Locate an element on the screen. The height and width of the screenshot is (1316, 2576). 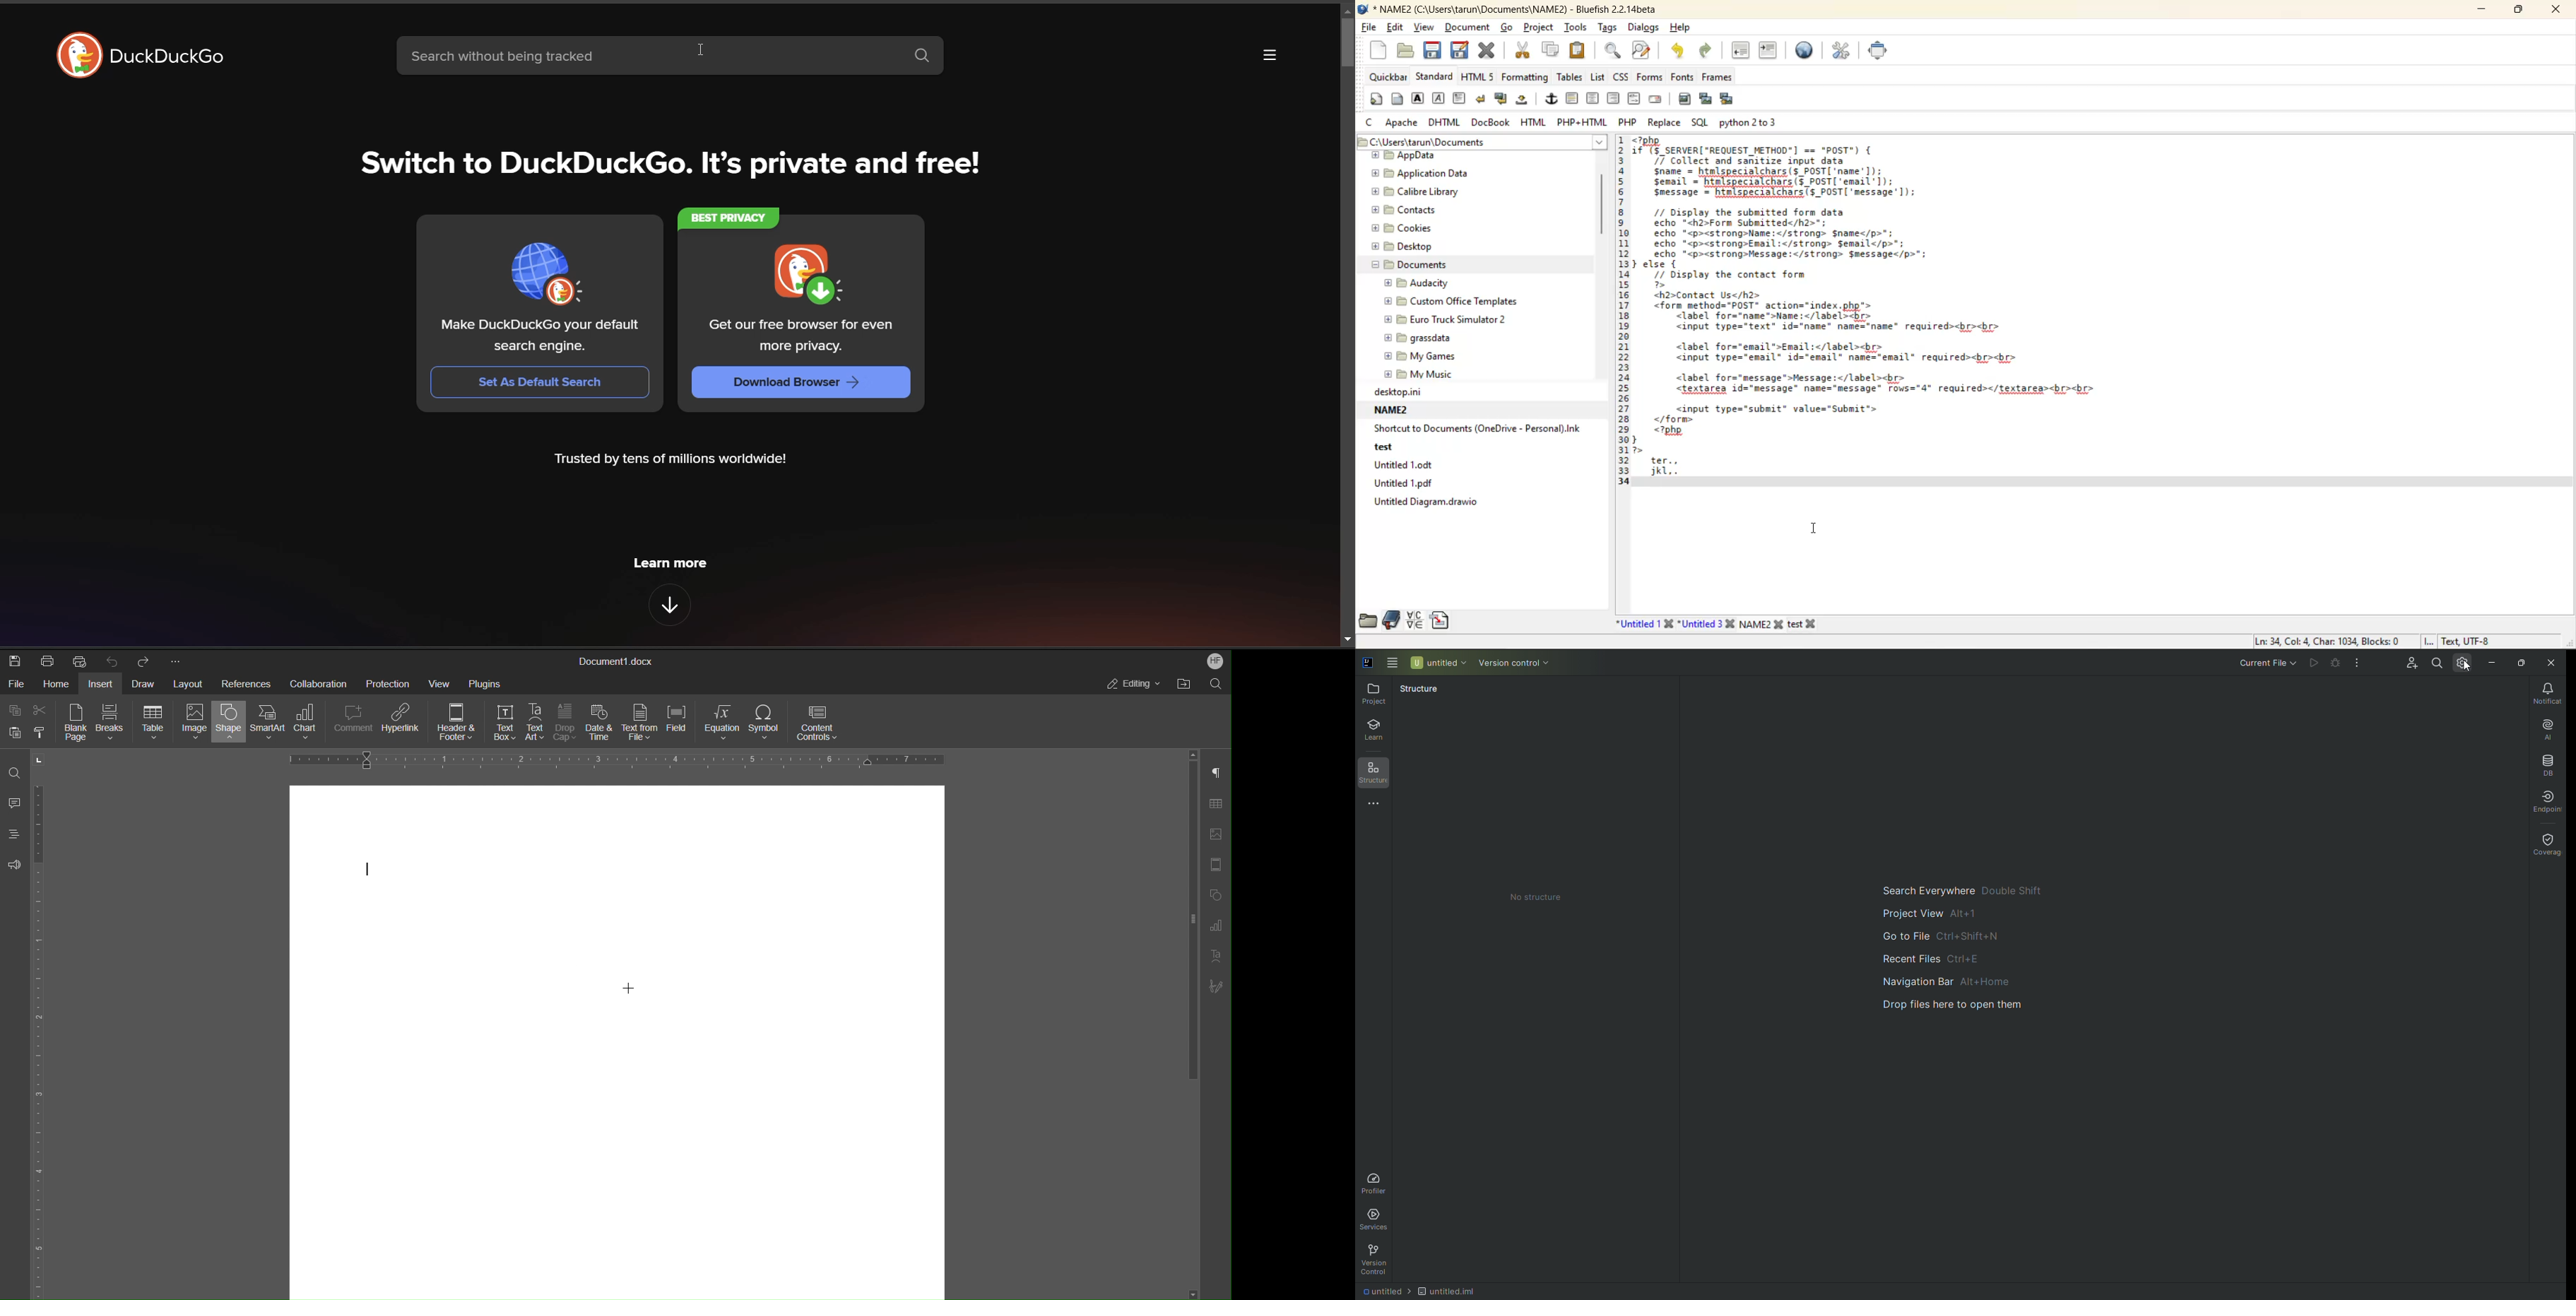
thumbnail is located at coordinates (546, 276).